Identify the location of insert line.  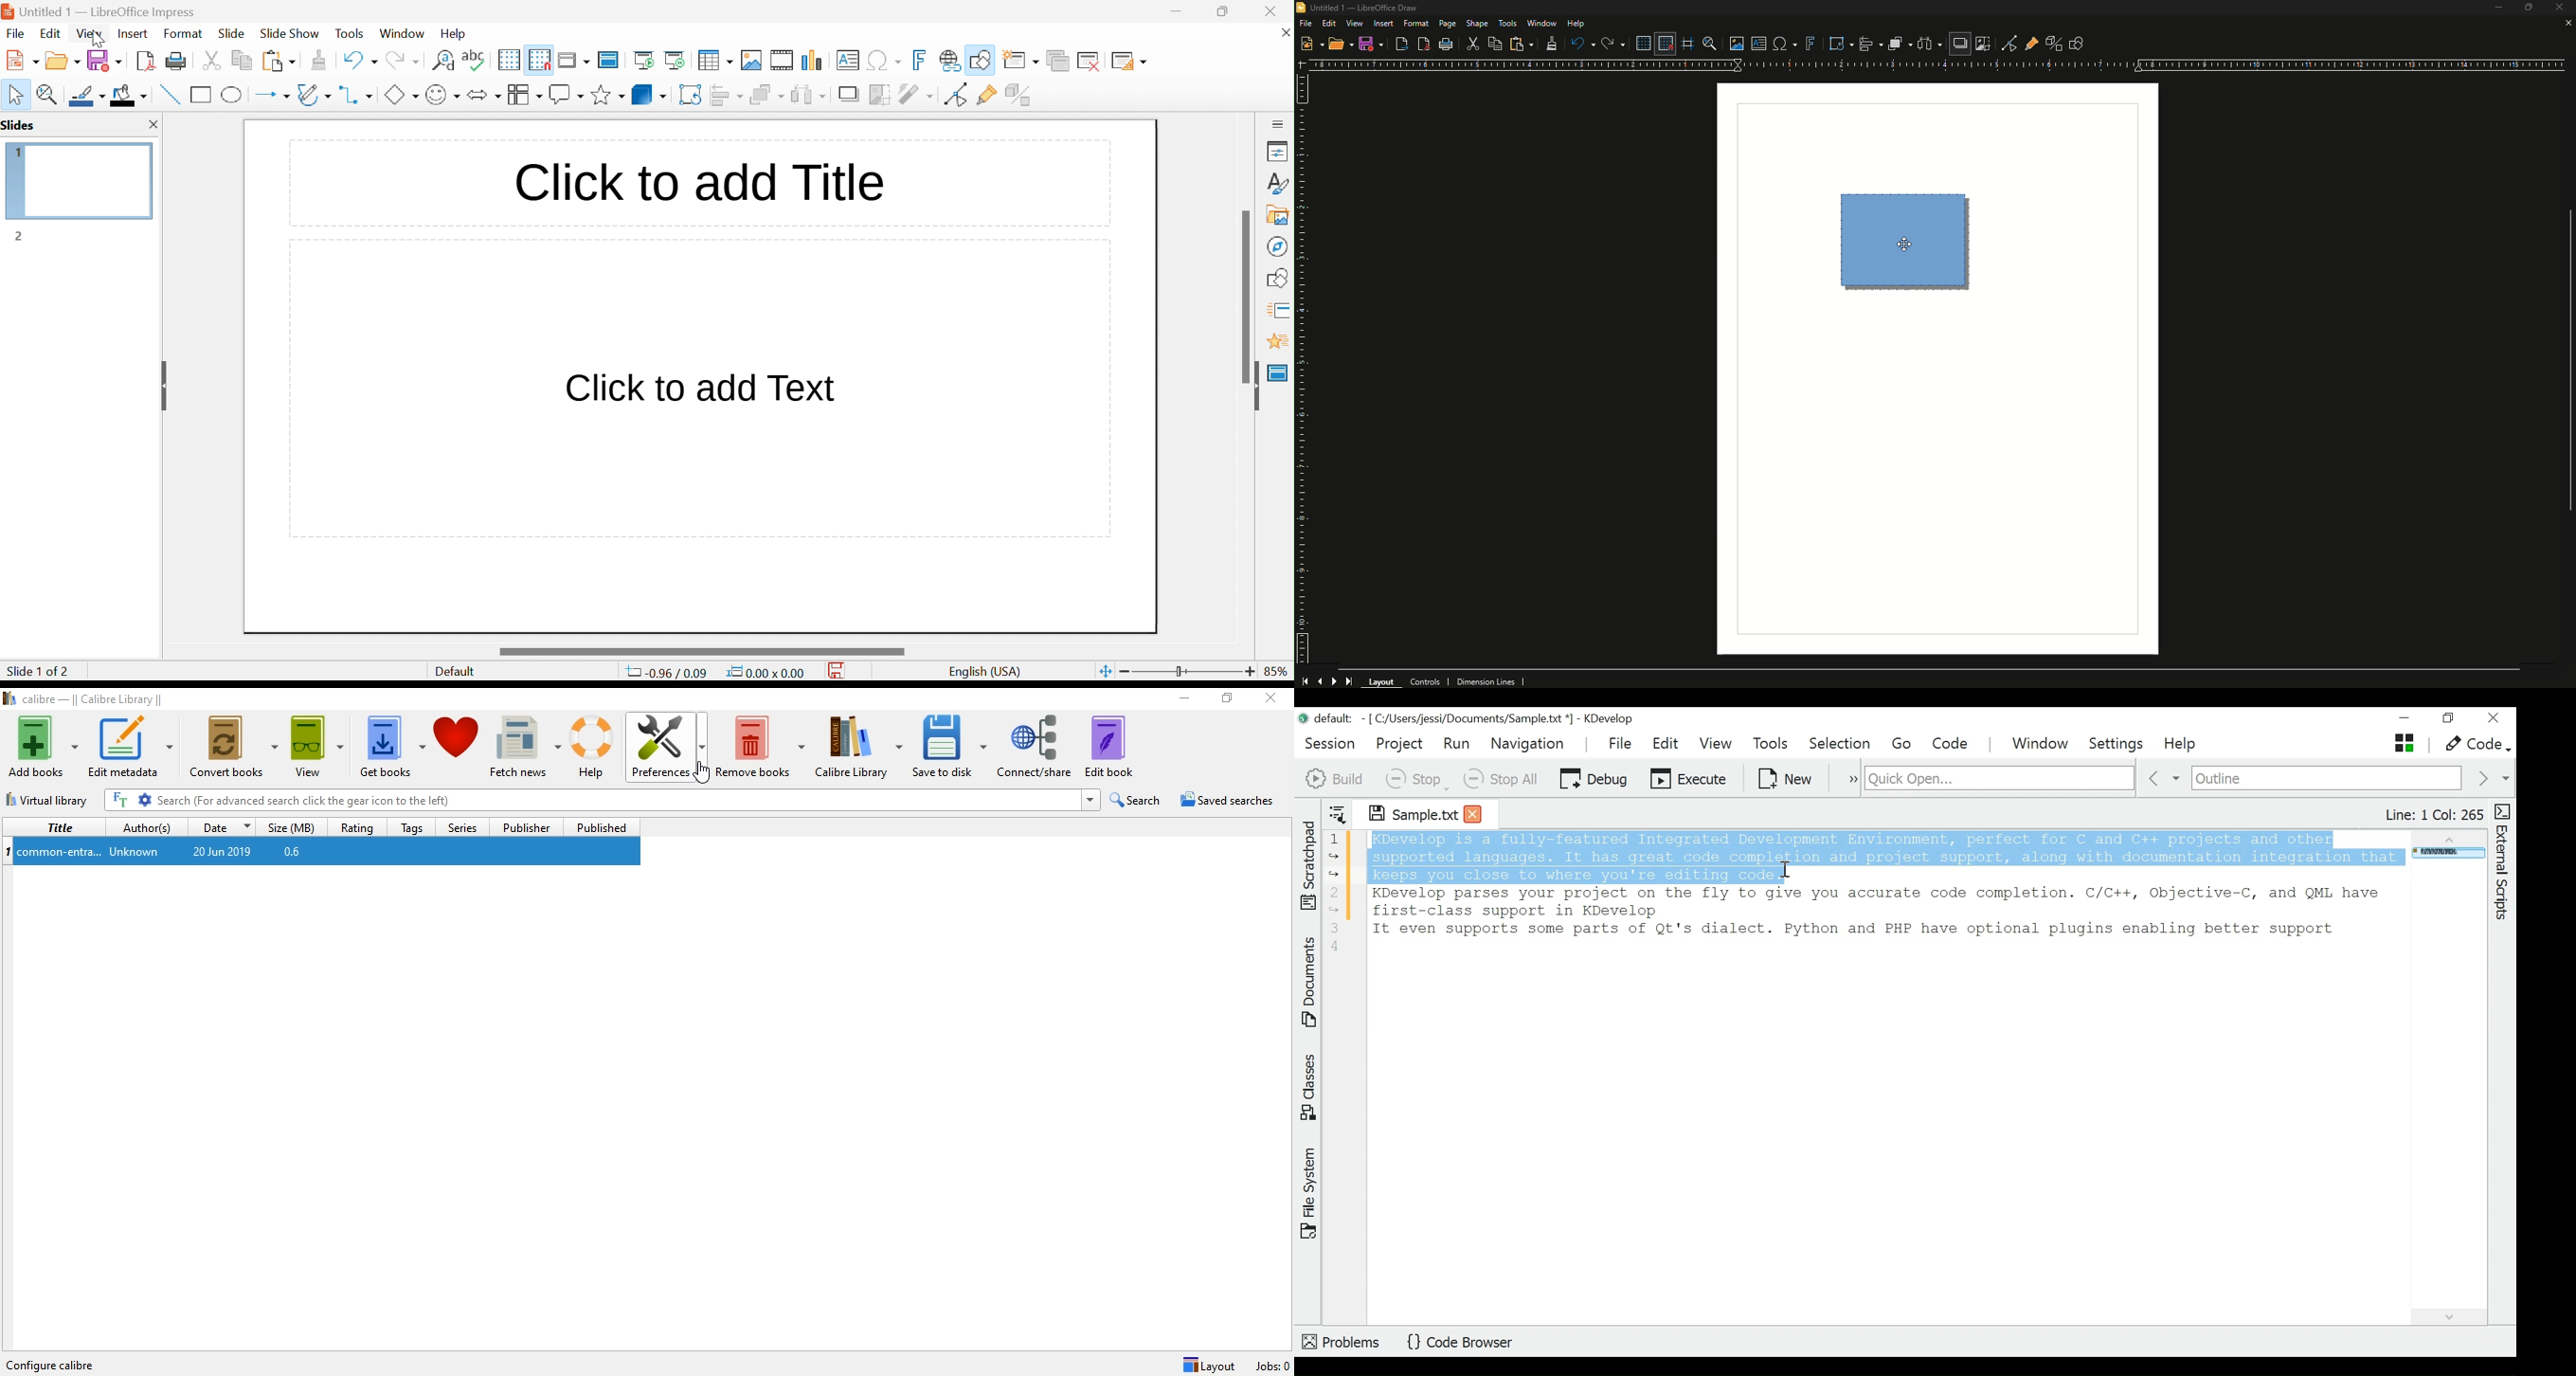
(168, 94).